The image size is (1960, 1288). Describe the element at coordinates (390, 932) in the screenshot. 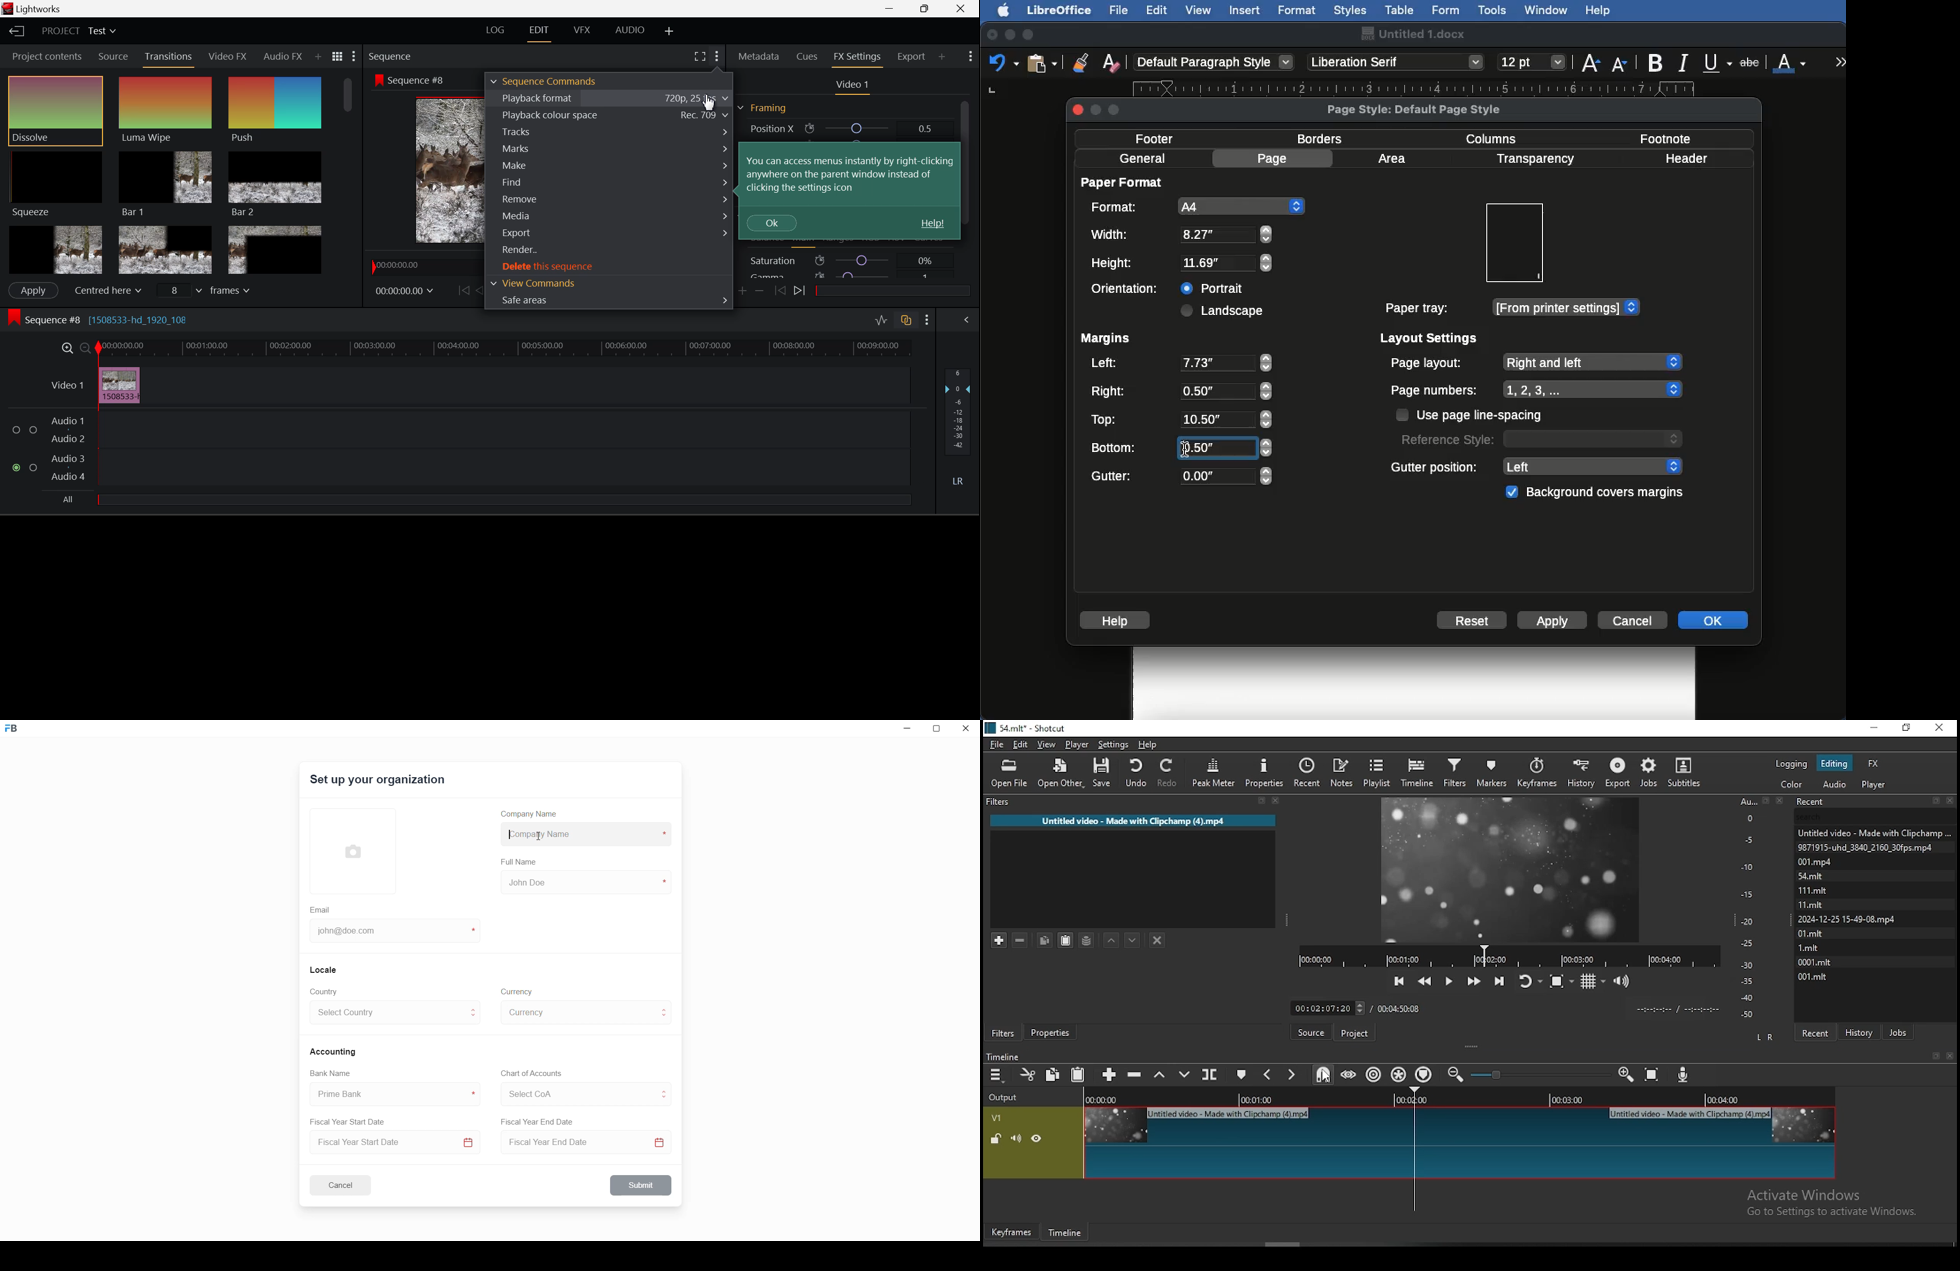

I see `email id input box` at that location.